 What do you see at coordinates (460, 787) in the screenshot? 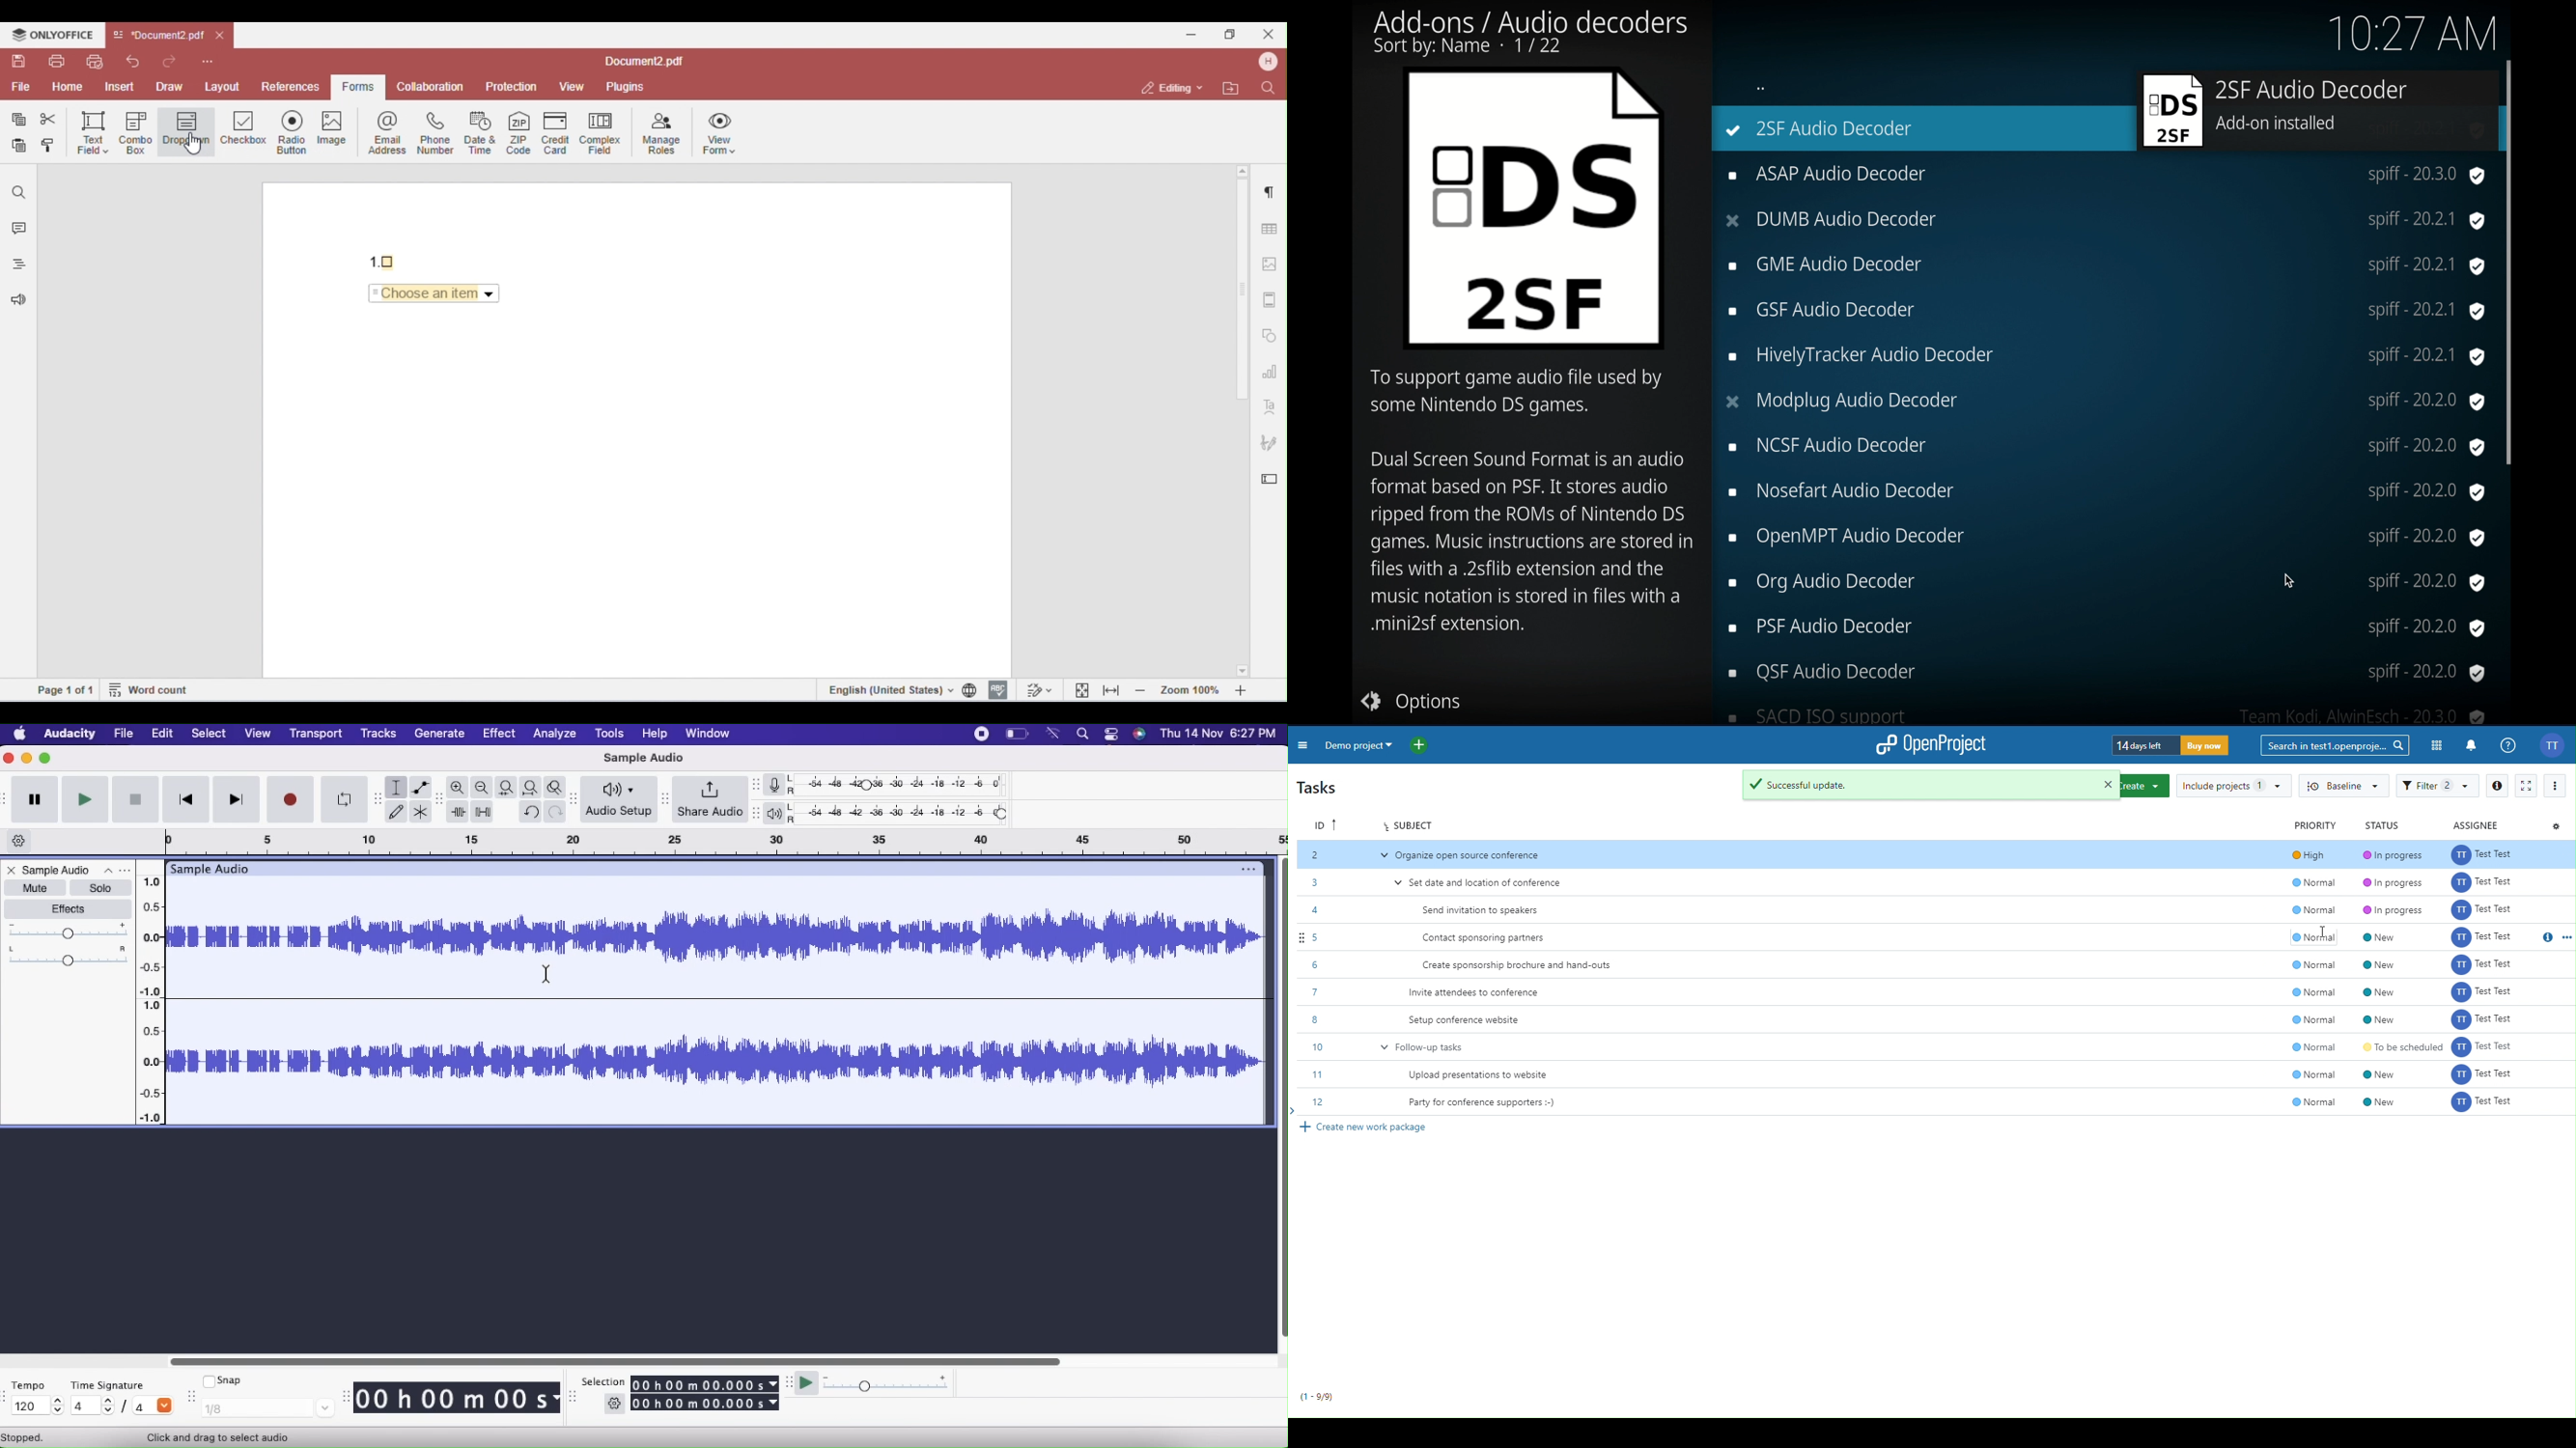
I see `Zoom In` at bounding box center [460, 787].